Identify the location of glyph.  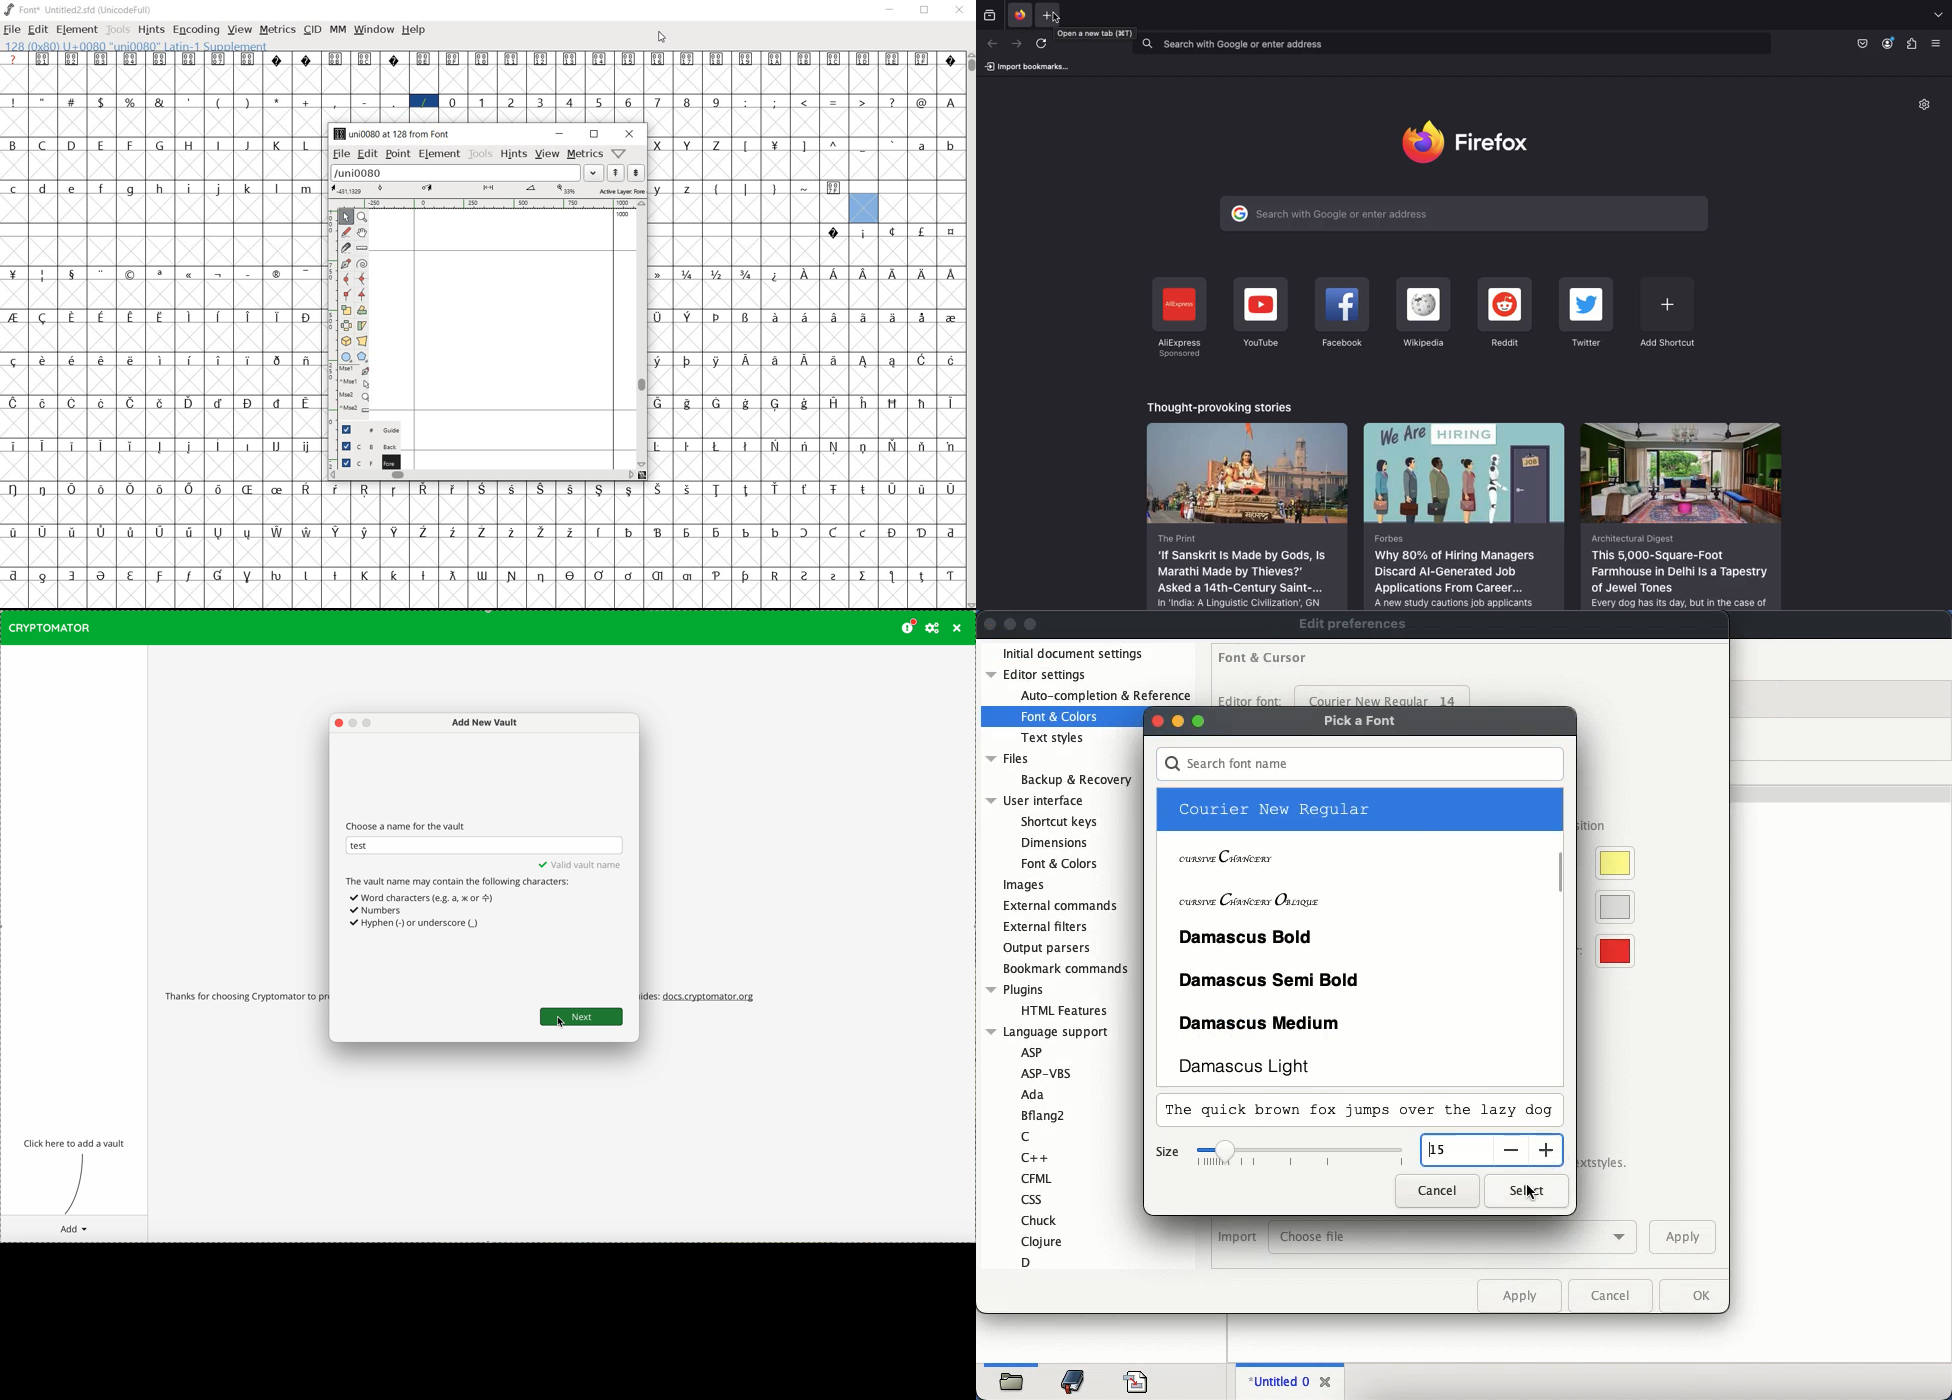
(951, 361).